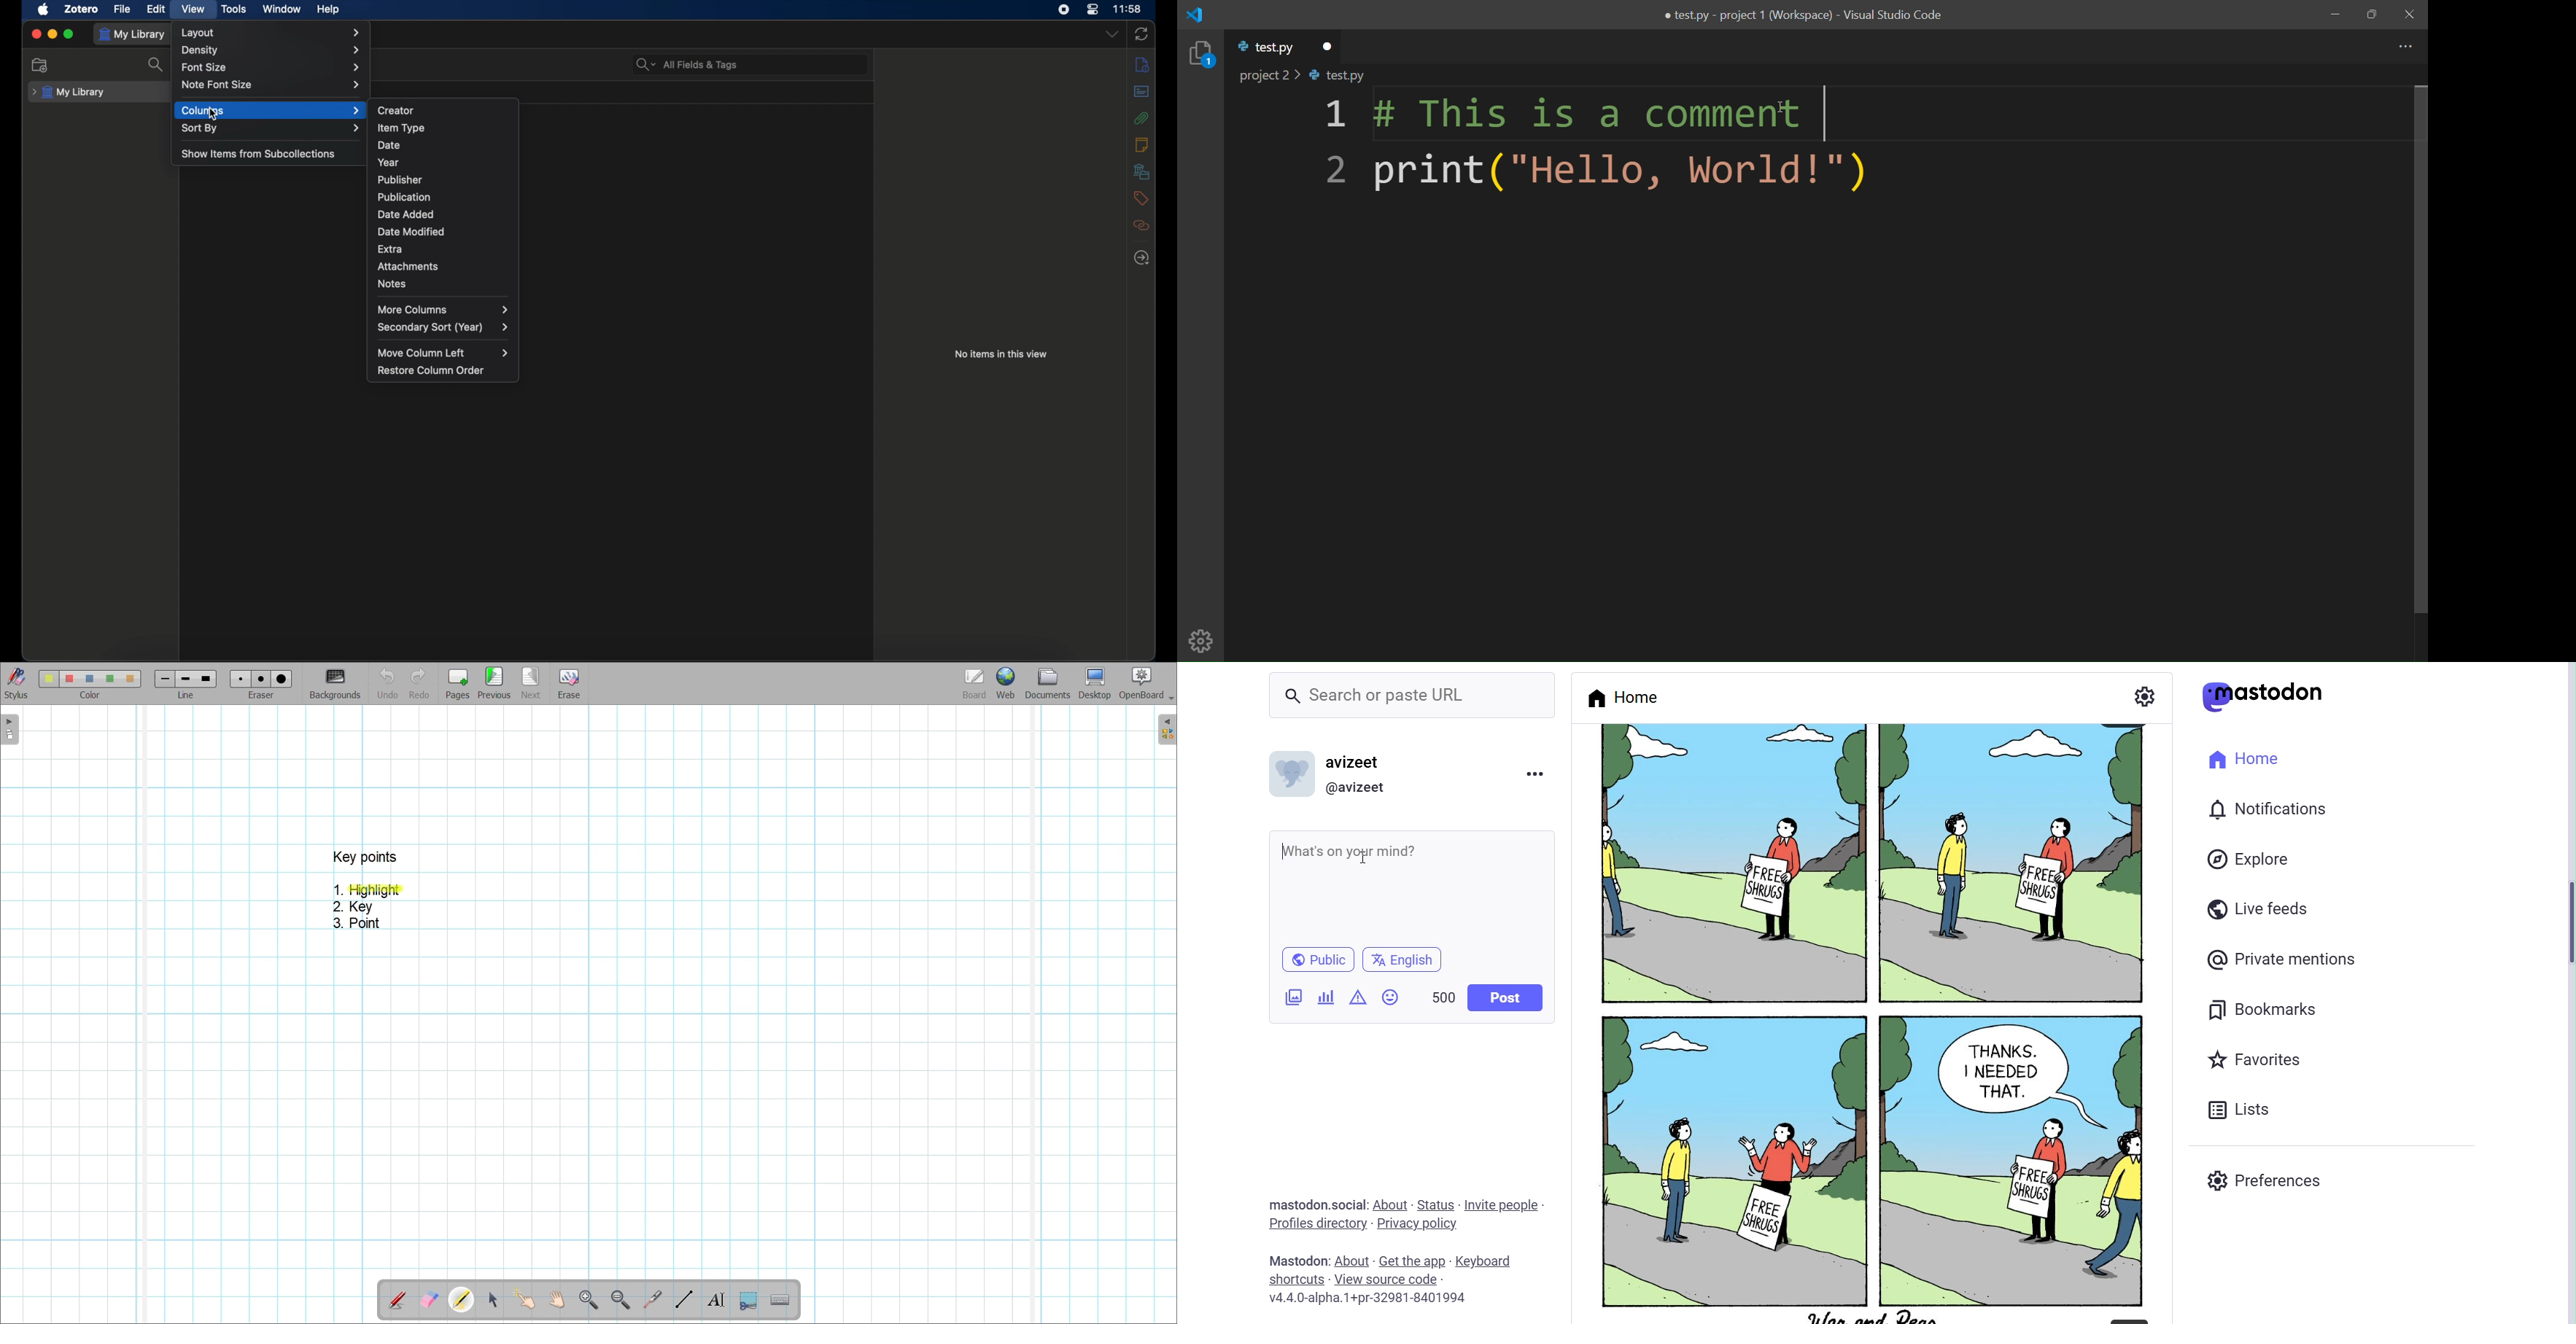 The height and width of the screenshot is (1344, 2576). I want to click on Preferences, so click(2269, 1178).